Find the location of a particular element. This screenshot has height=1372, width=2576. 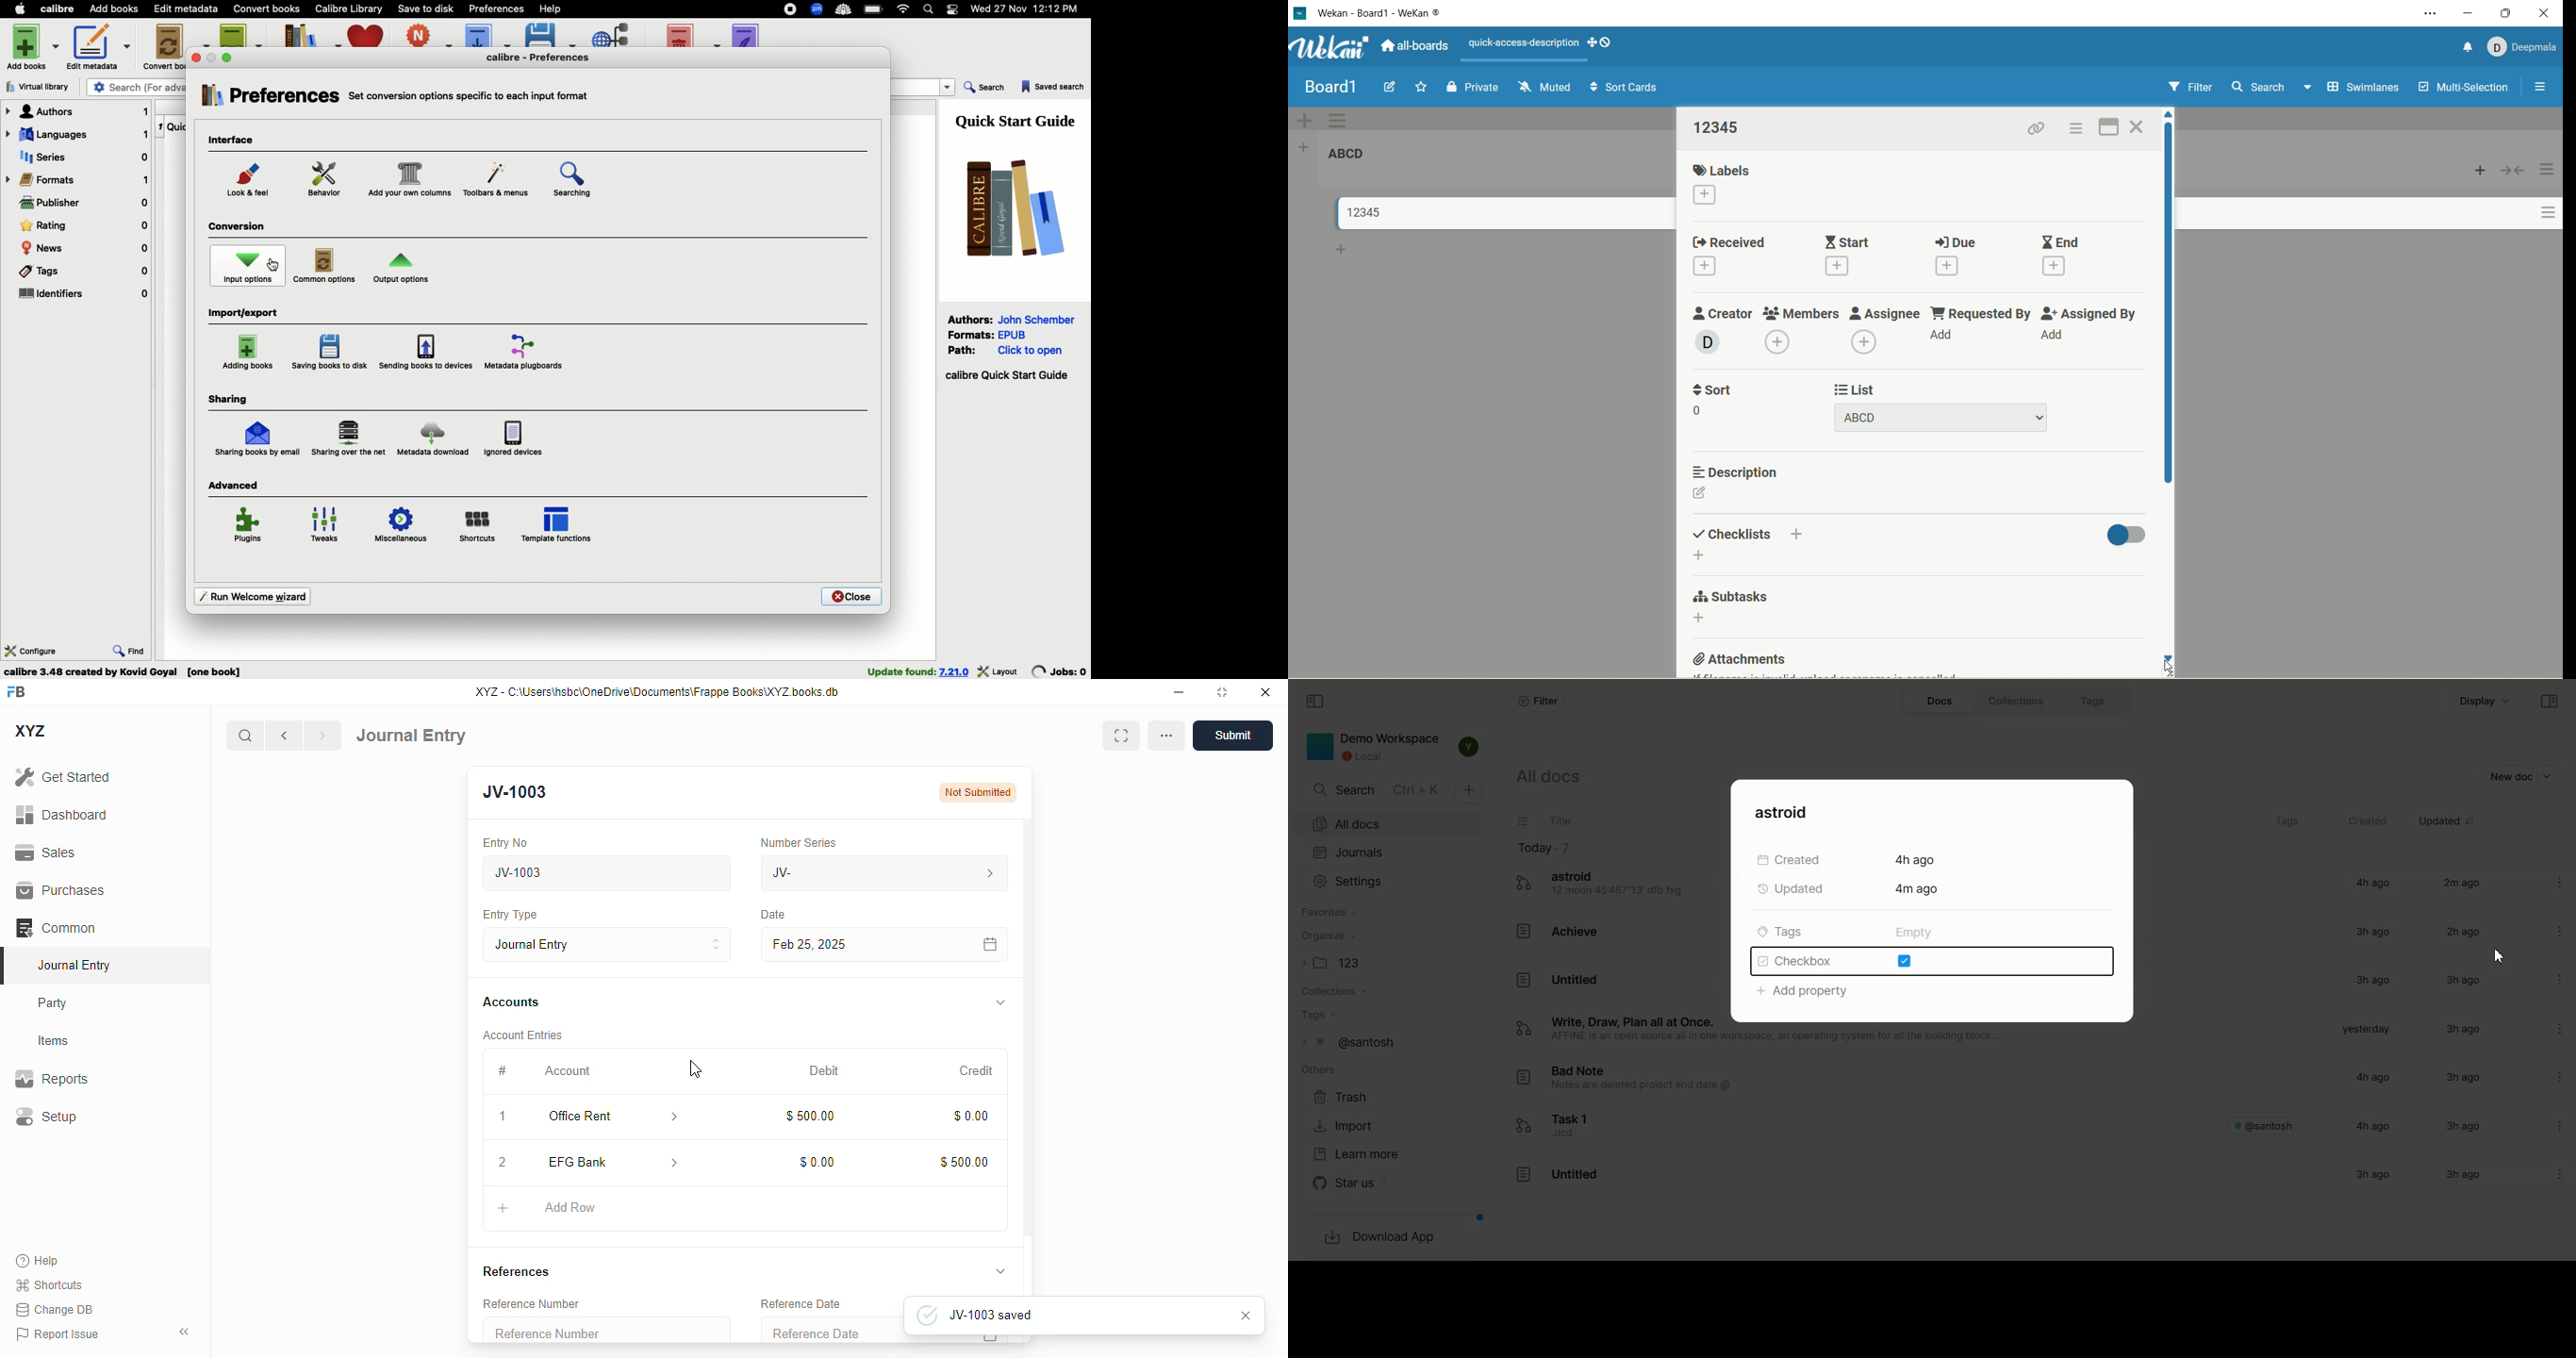

$500.00 is located at coordinates (965, 1162).